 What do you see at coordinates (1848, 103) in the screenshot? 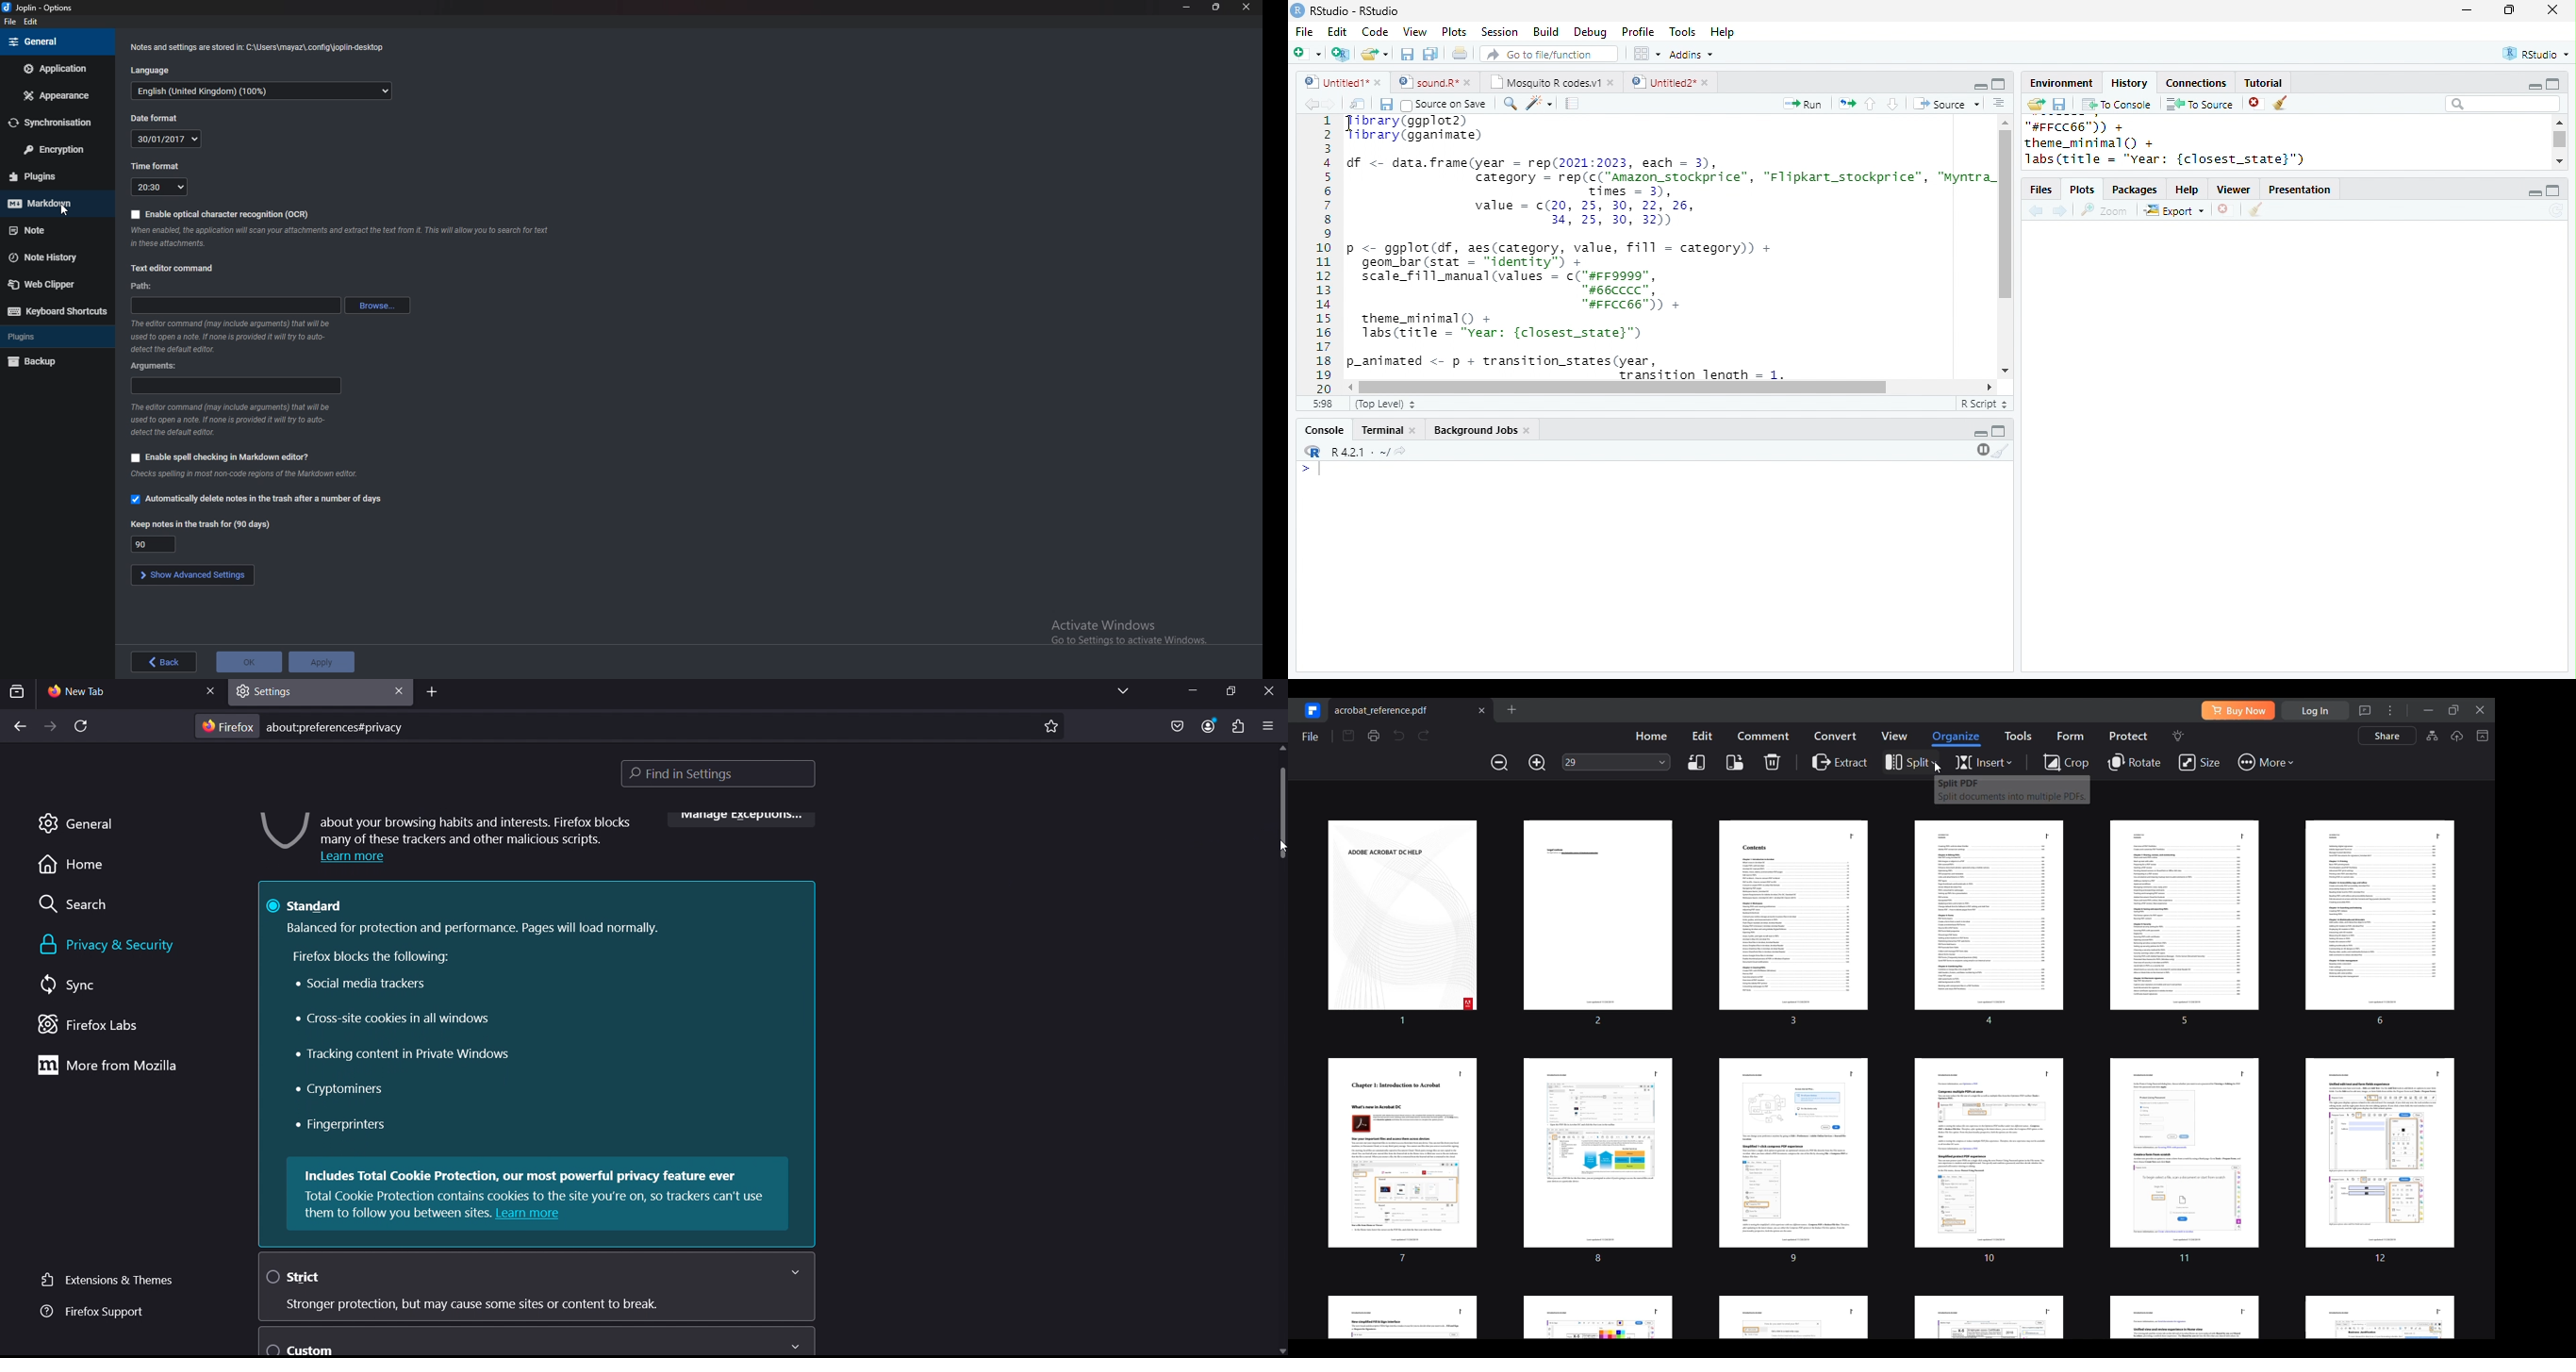
I see `rerun` at bounding box center [1848, 103].